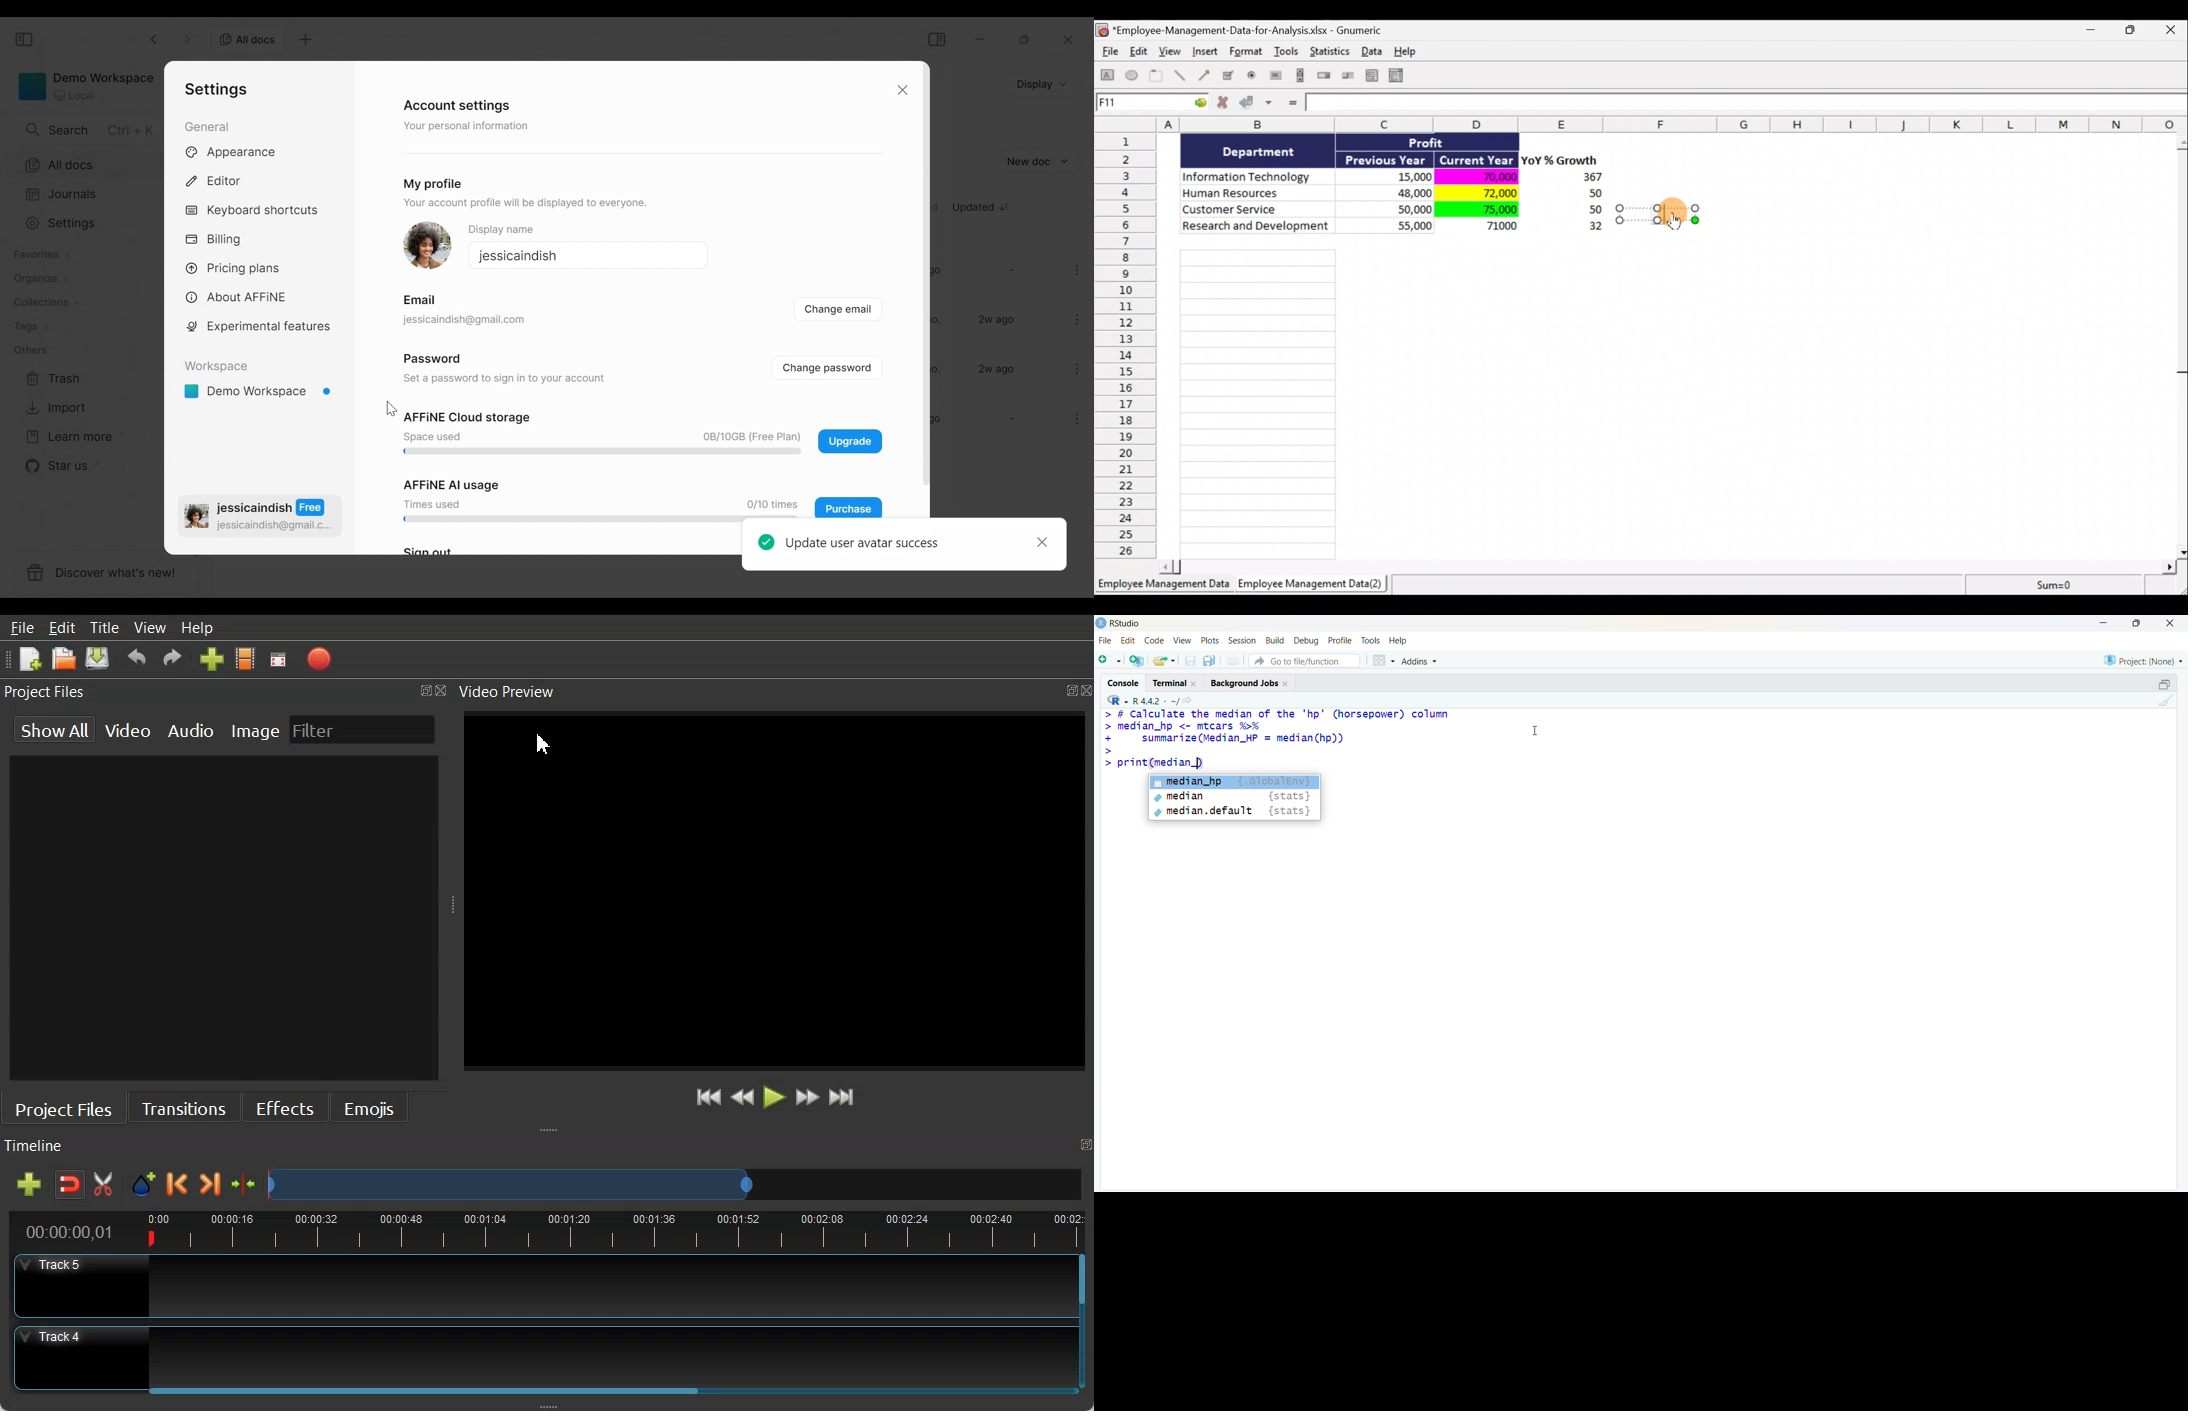  Describe the element at coordinates (1086, 1145) in the screenshot. I see `Maximize` at that location.